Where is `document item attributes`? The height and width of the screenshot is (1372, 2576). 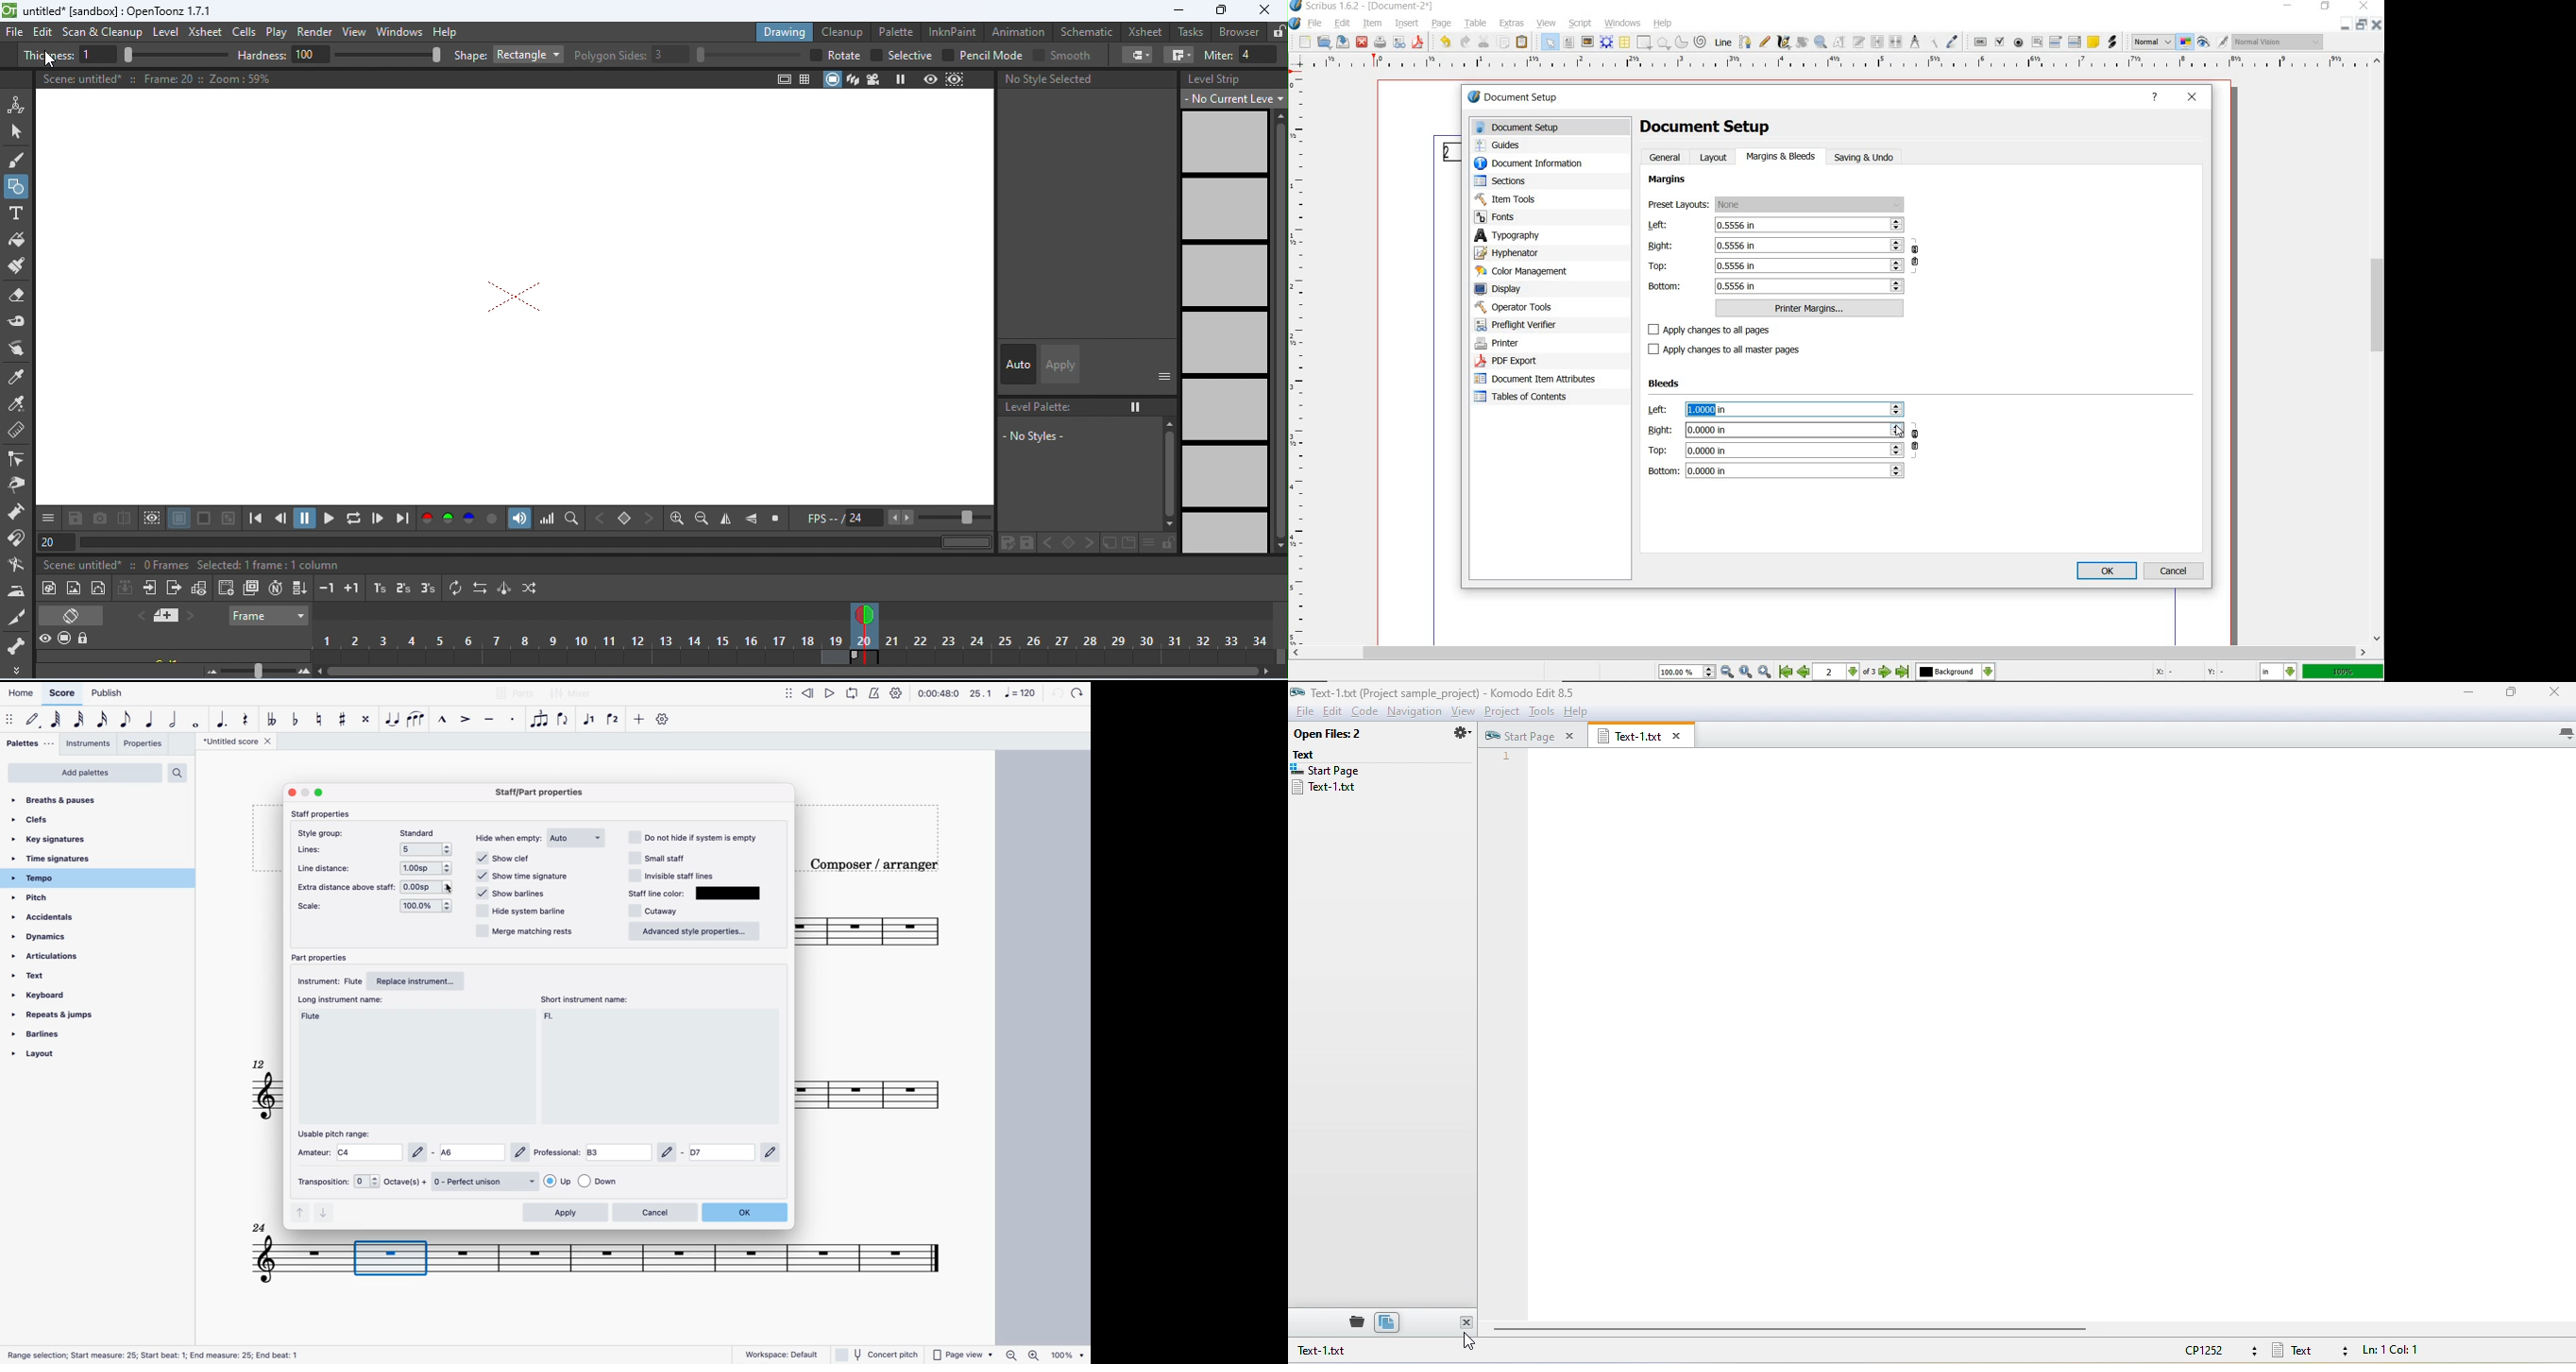 document item attributes is located at coordinates (1536, 380).